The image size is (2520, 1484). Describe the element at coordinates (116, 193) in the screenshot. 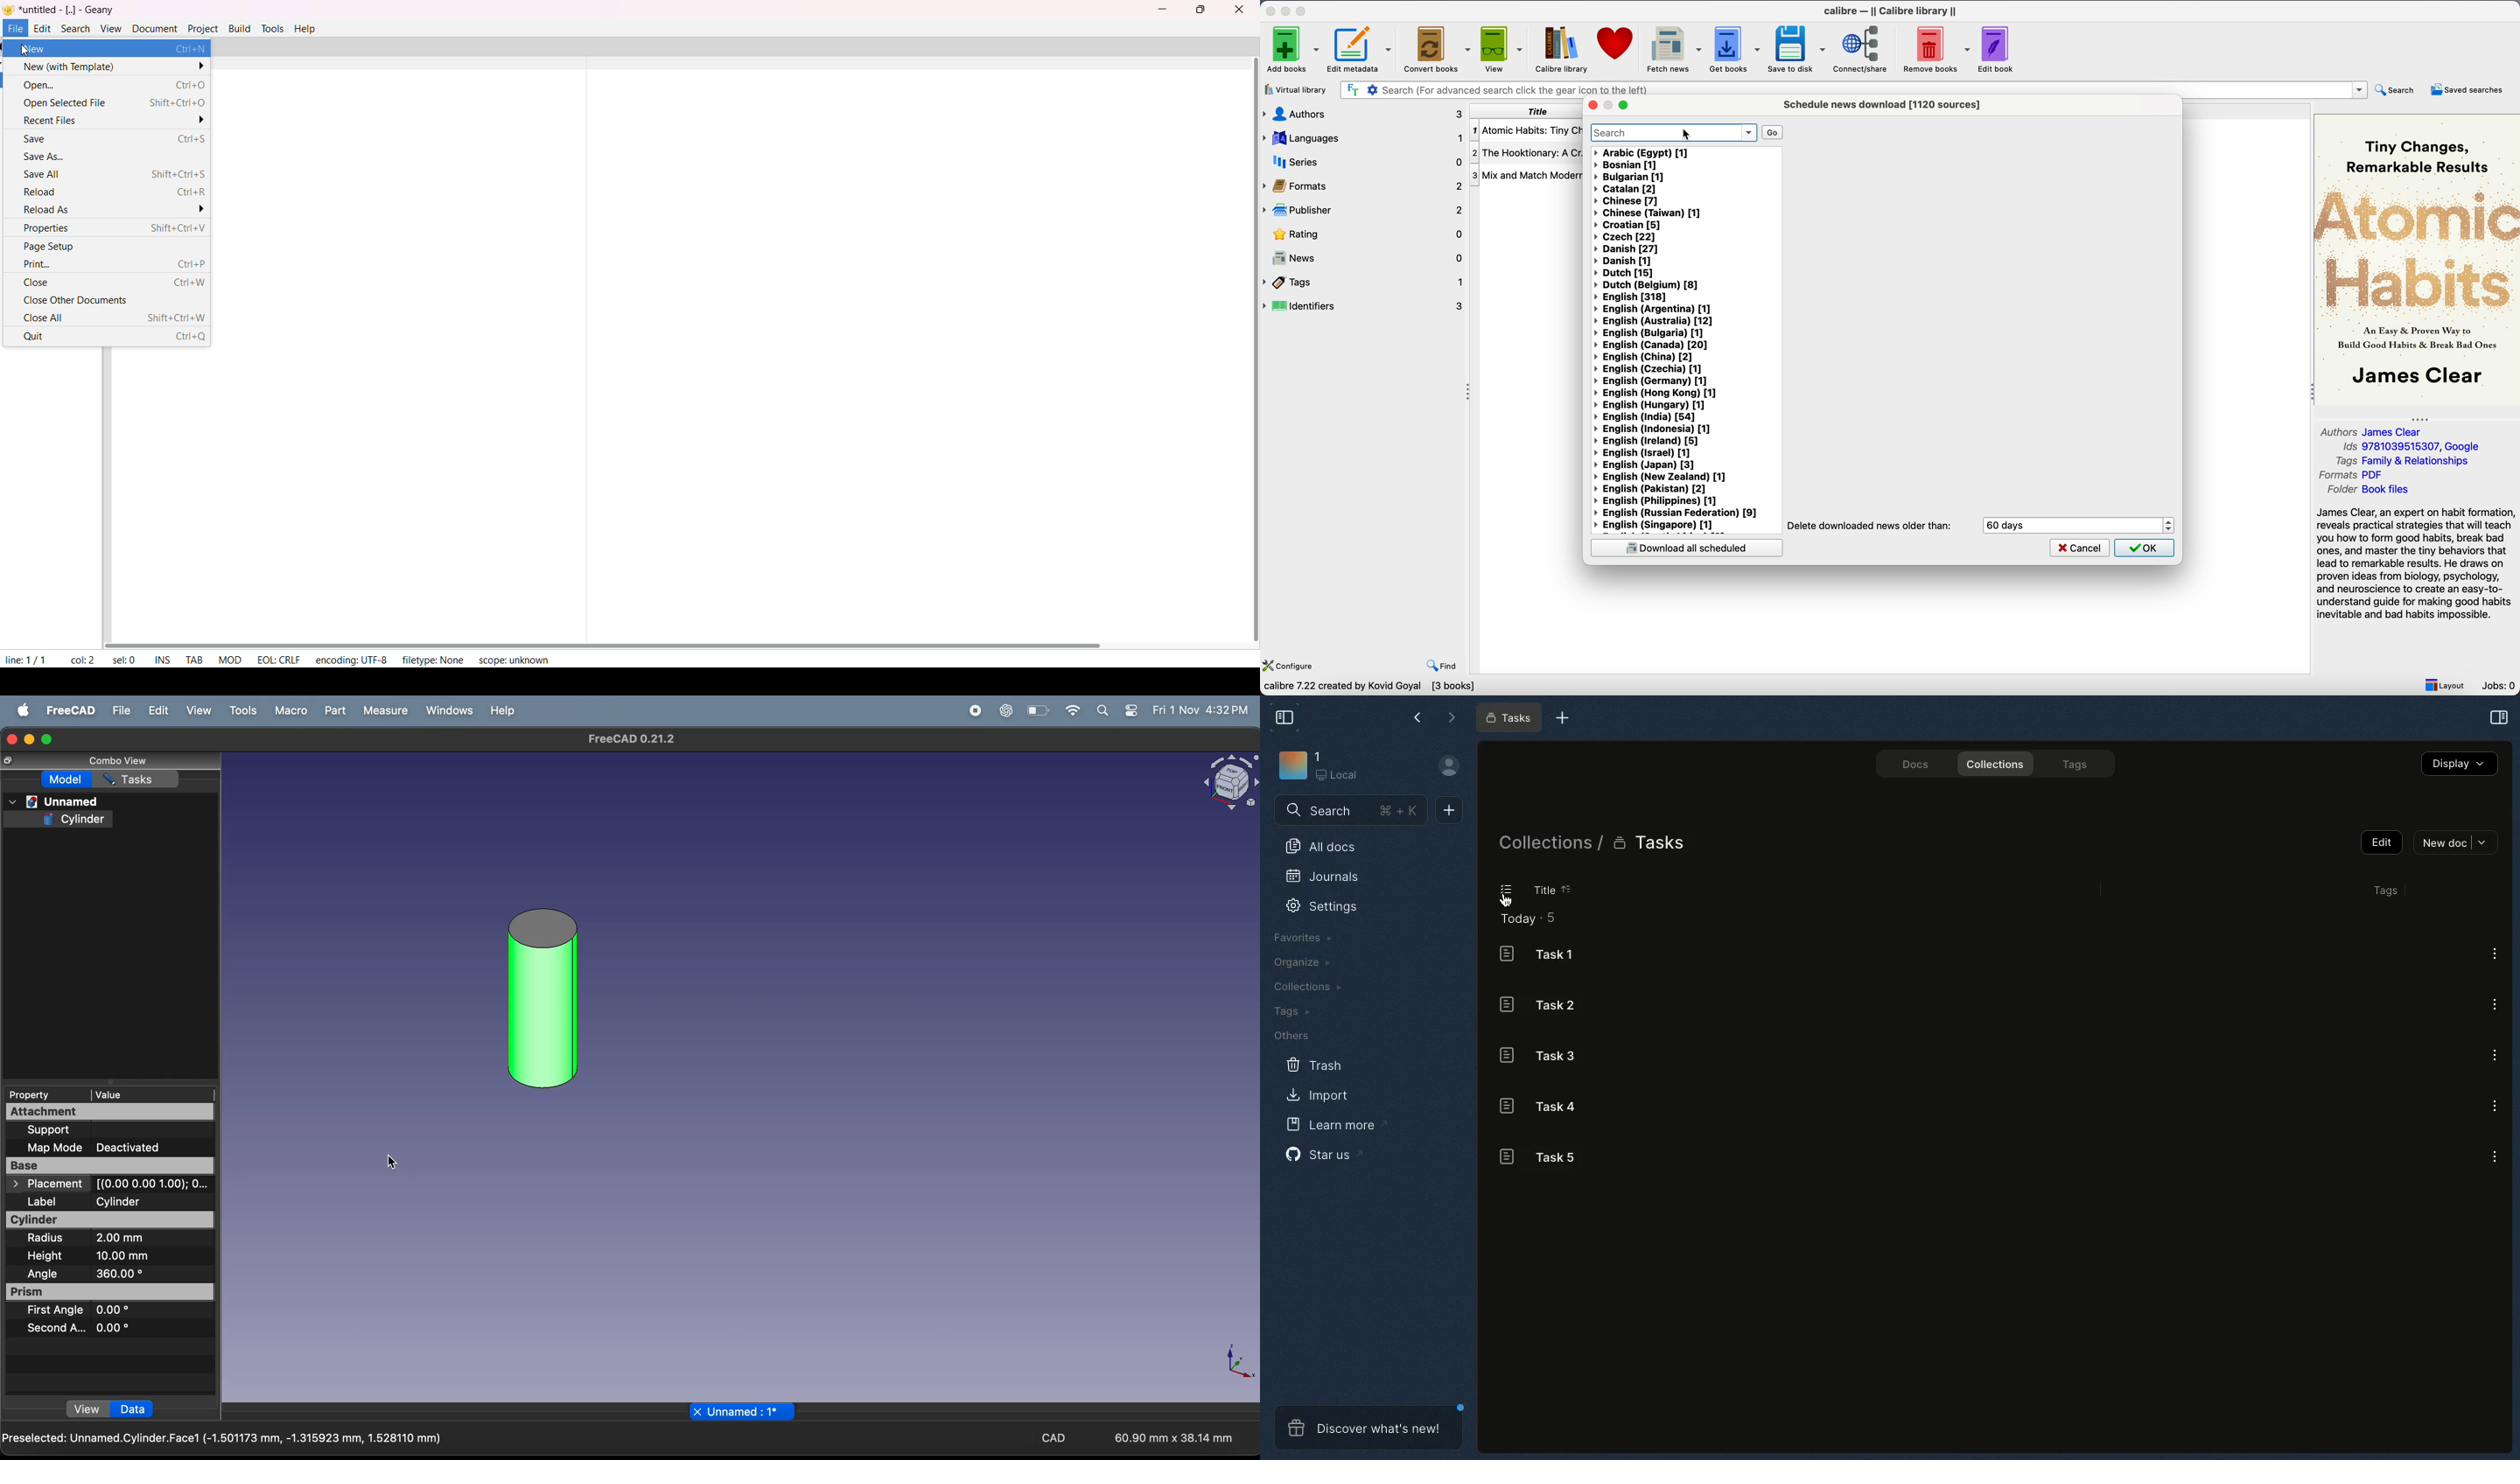

I see `reload Ctrl+R` at that location.